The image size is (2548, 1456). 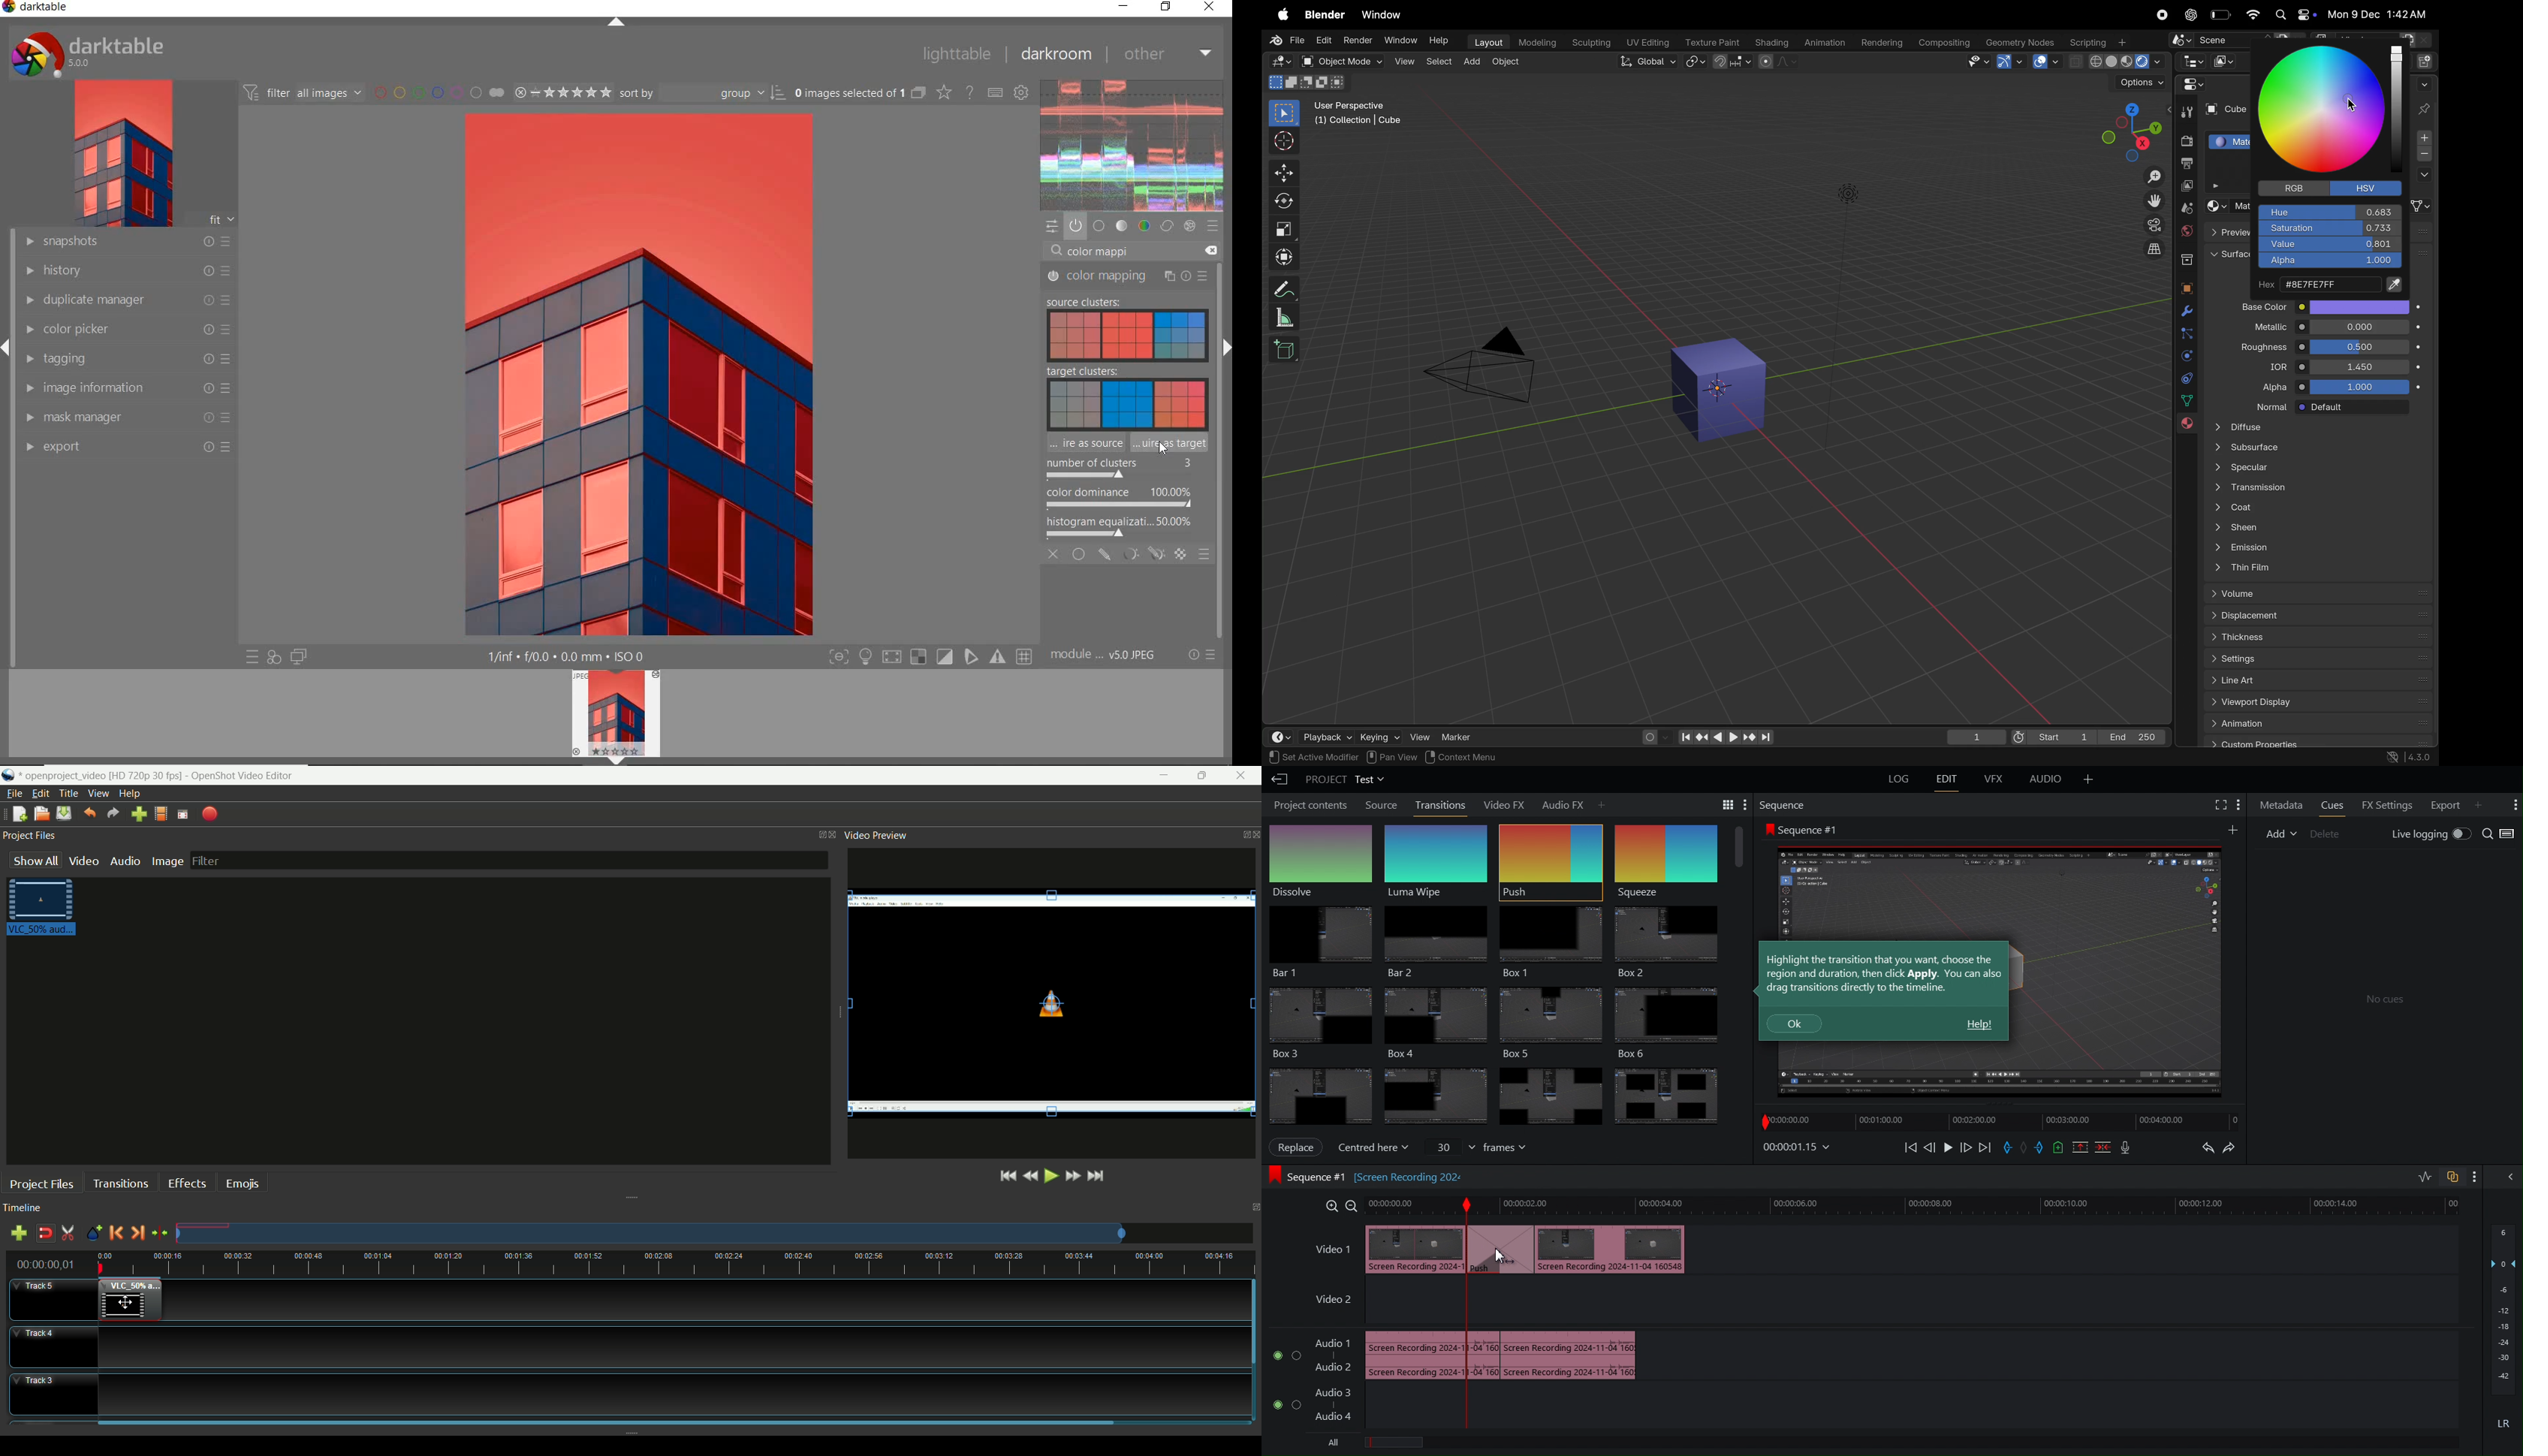 I want to click on Project Test, so click(x=1344, y=779).